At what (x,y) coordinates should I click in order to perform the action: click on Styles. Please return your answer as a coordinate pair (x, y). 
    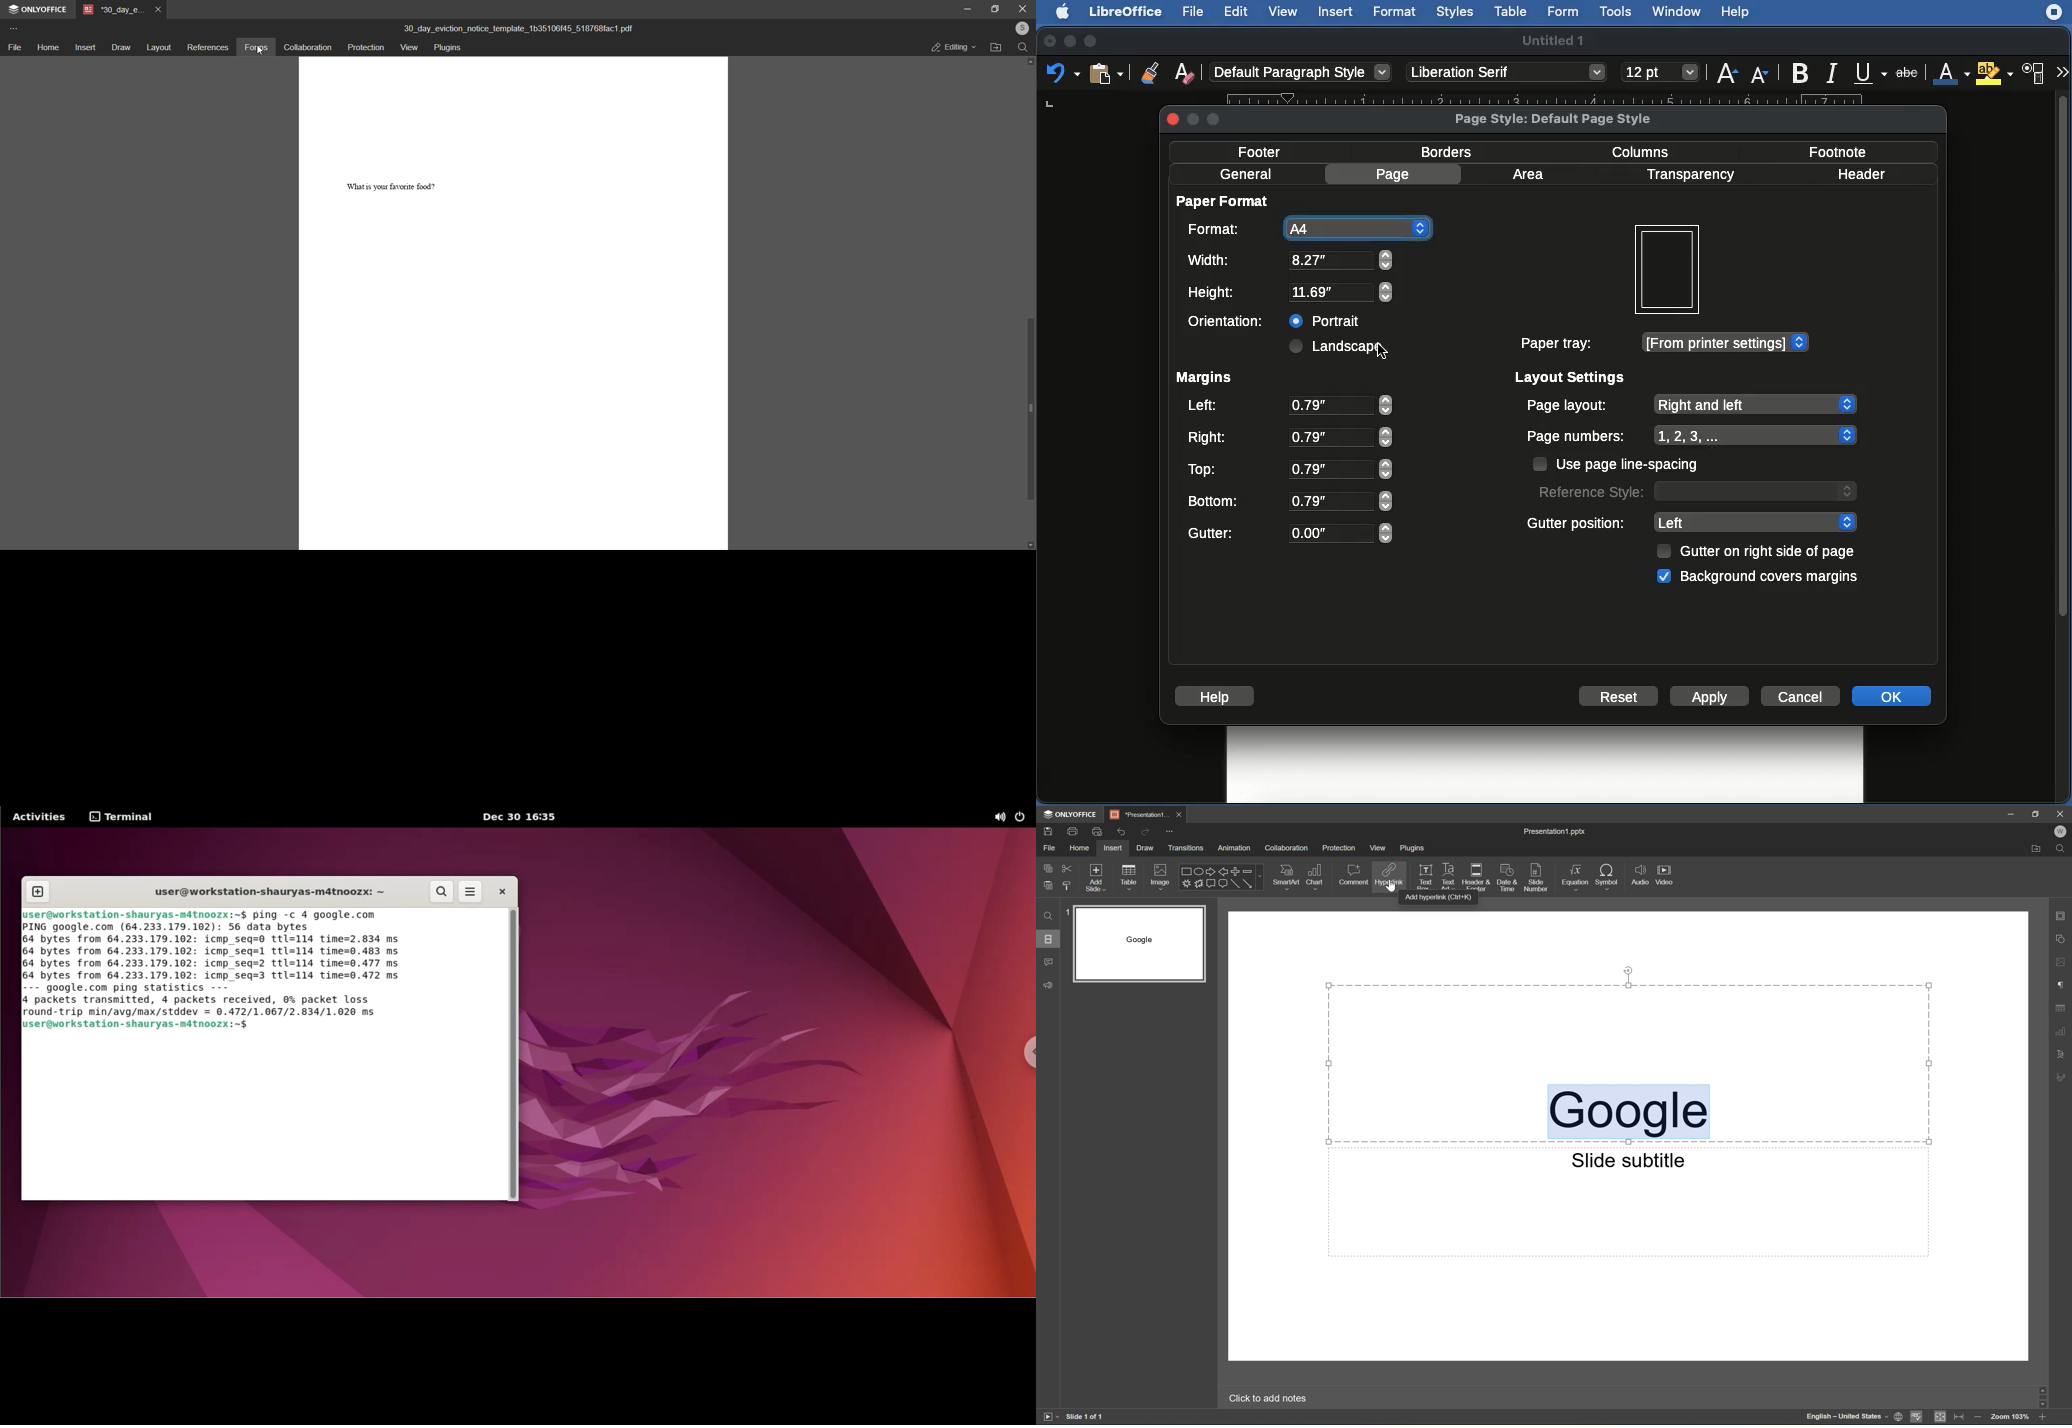
    Looking at the image, I should click on (1456, 12).